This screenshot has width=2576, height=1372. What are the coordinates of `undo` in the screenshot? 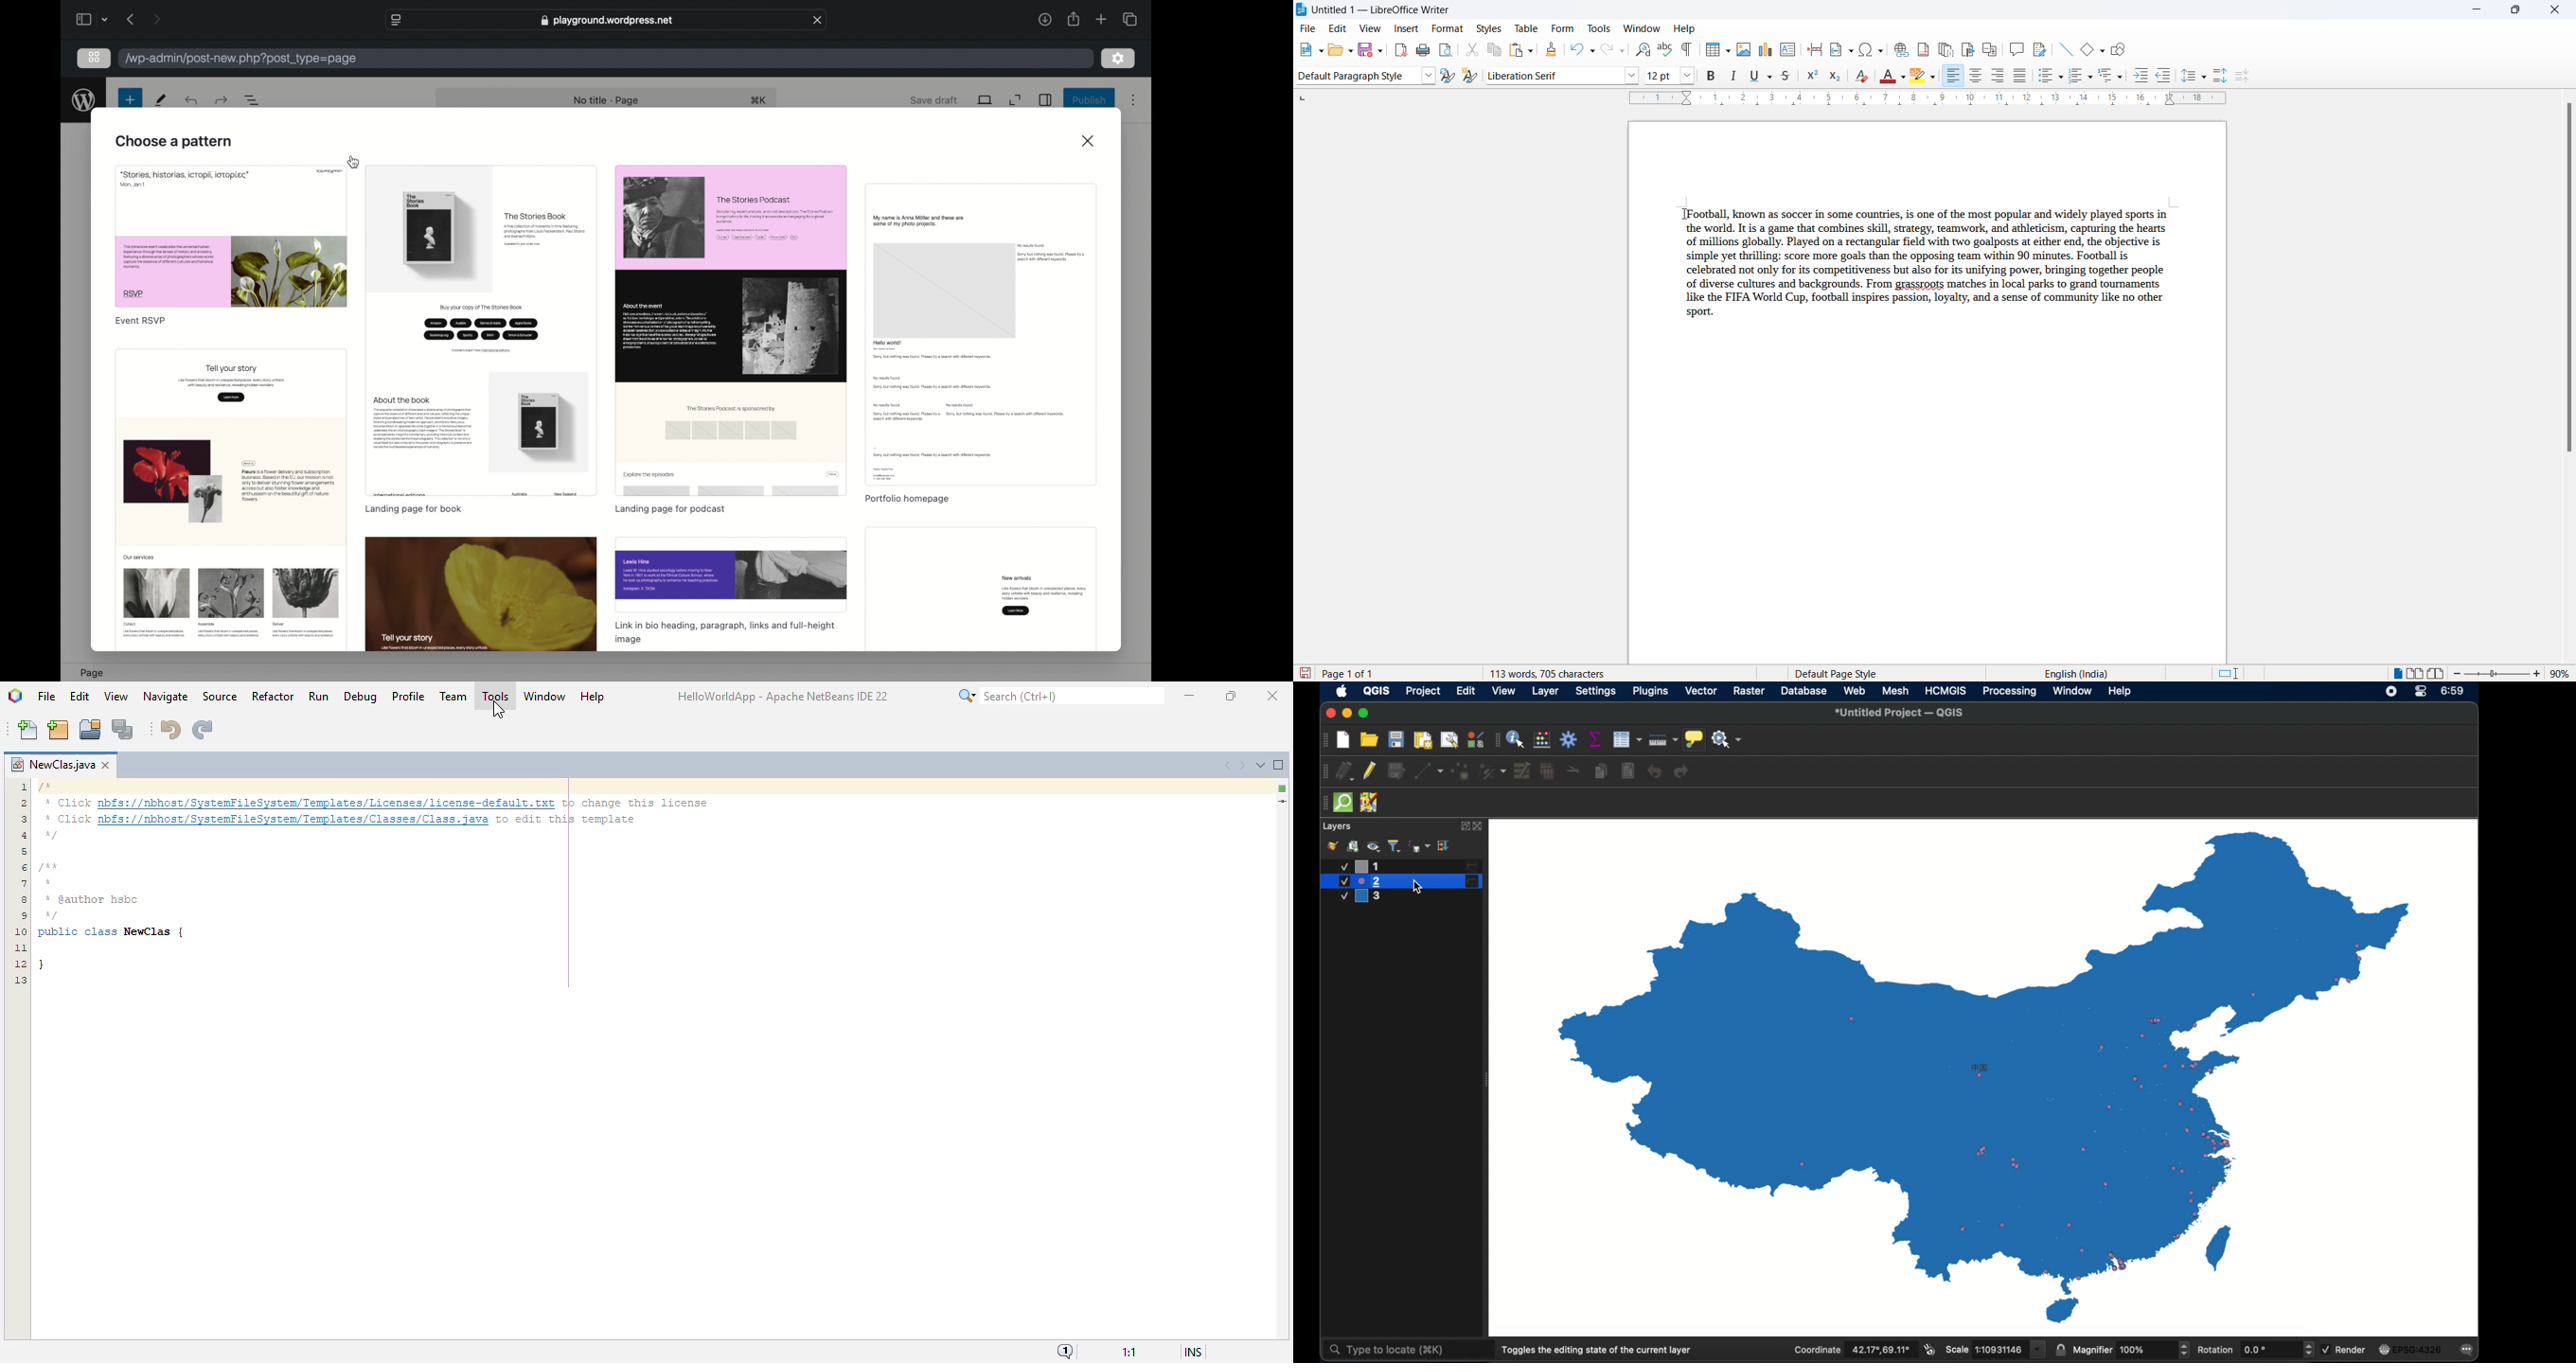 It's located at (1580, 49).